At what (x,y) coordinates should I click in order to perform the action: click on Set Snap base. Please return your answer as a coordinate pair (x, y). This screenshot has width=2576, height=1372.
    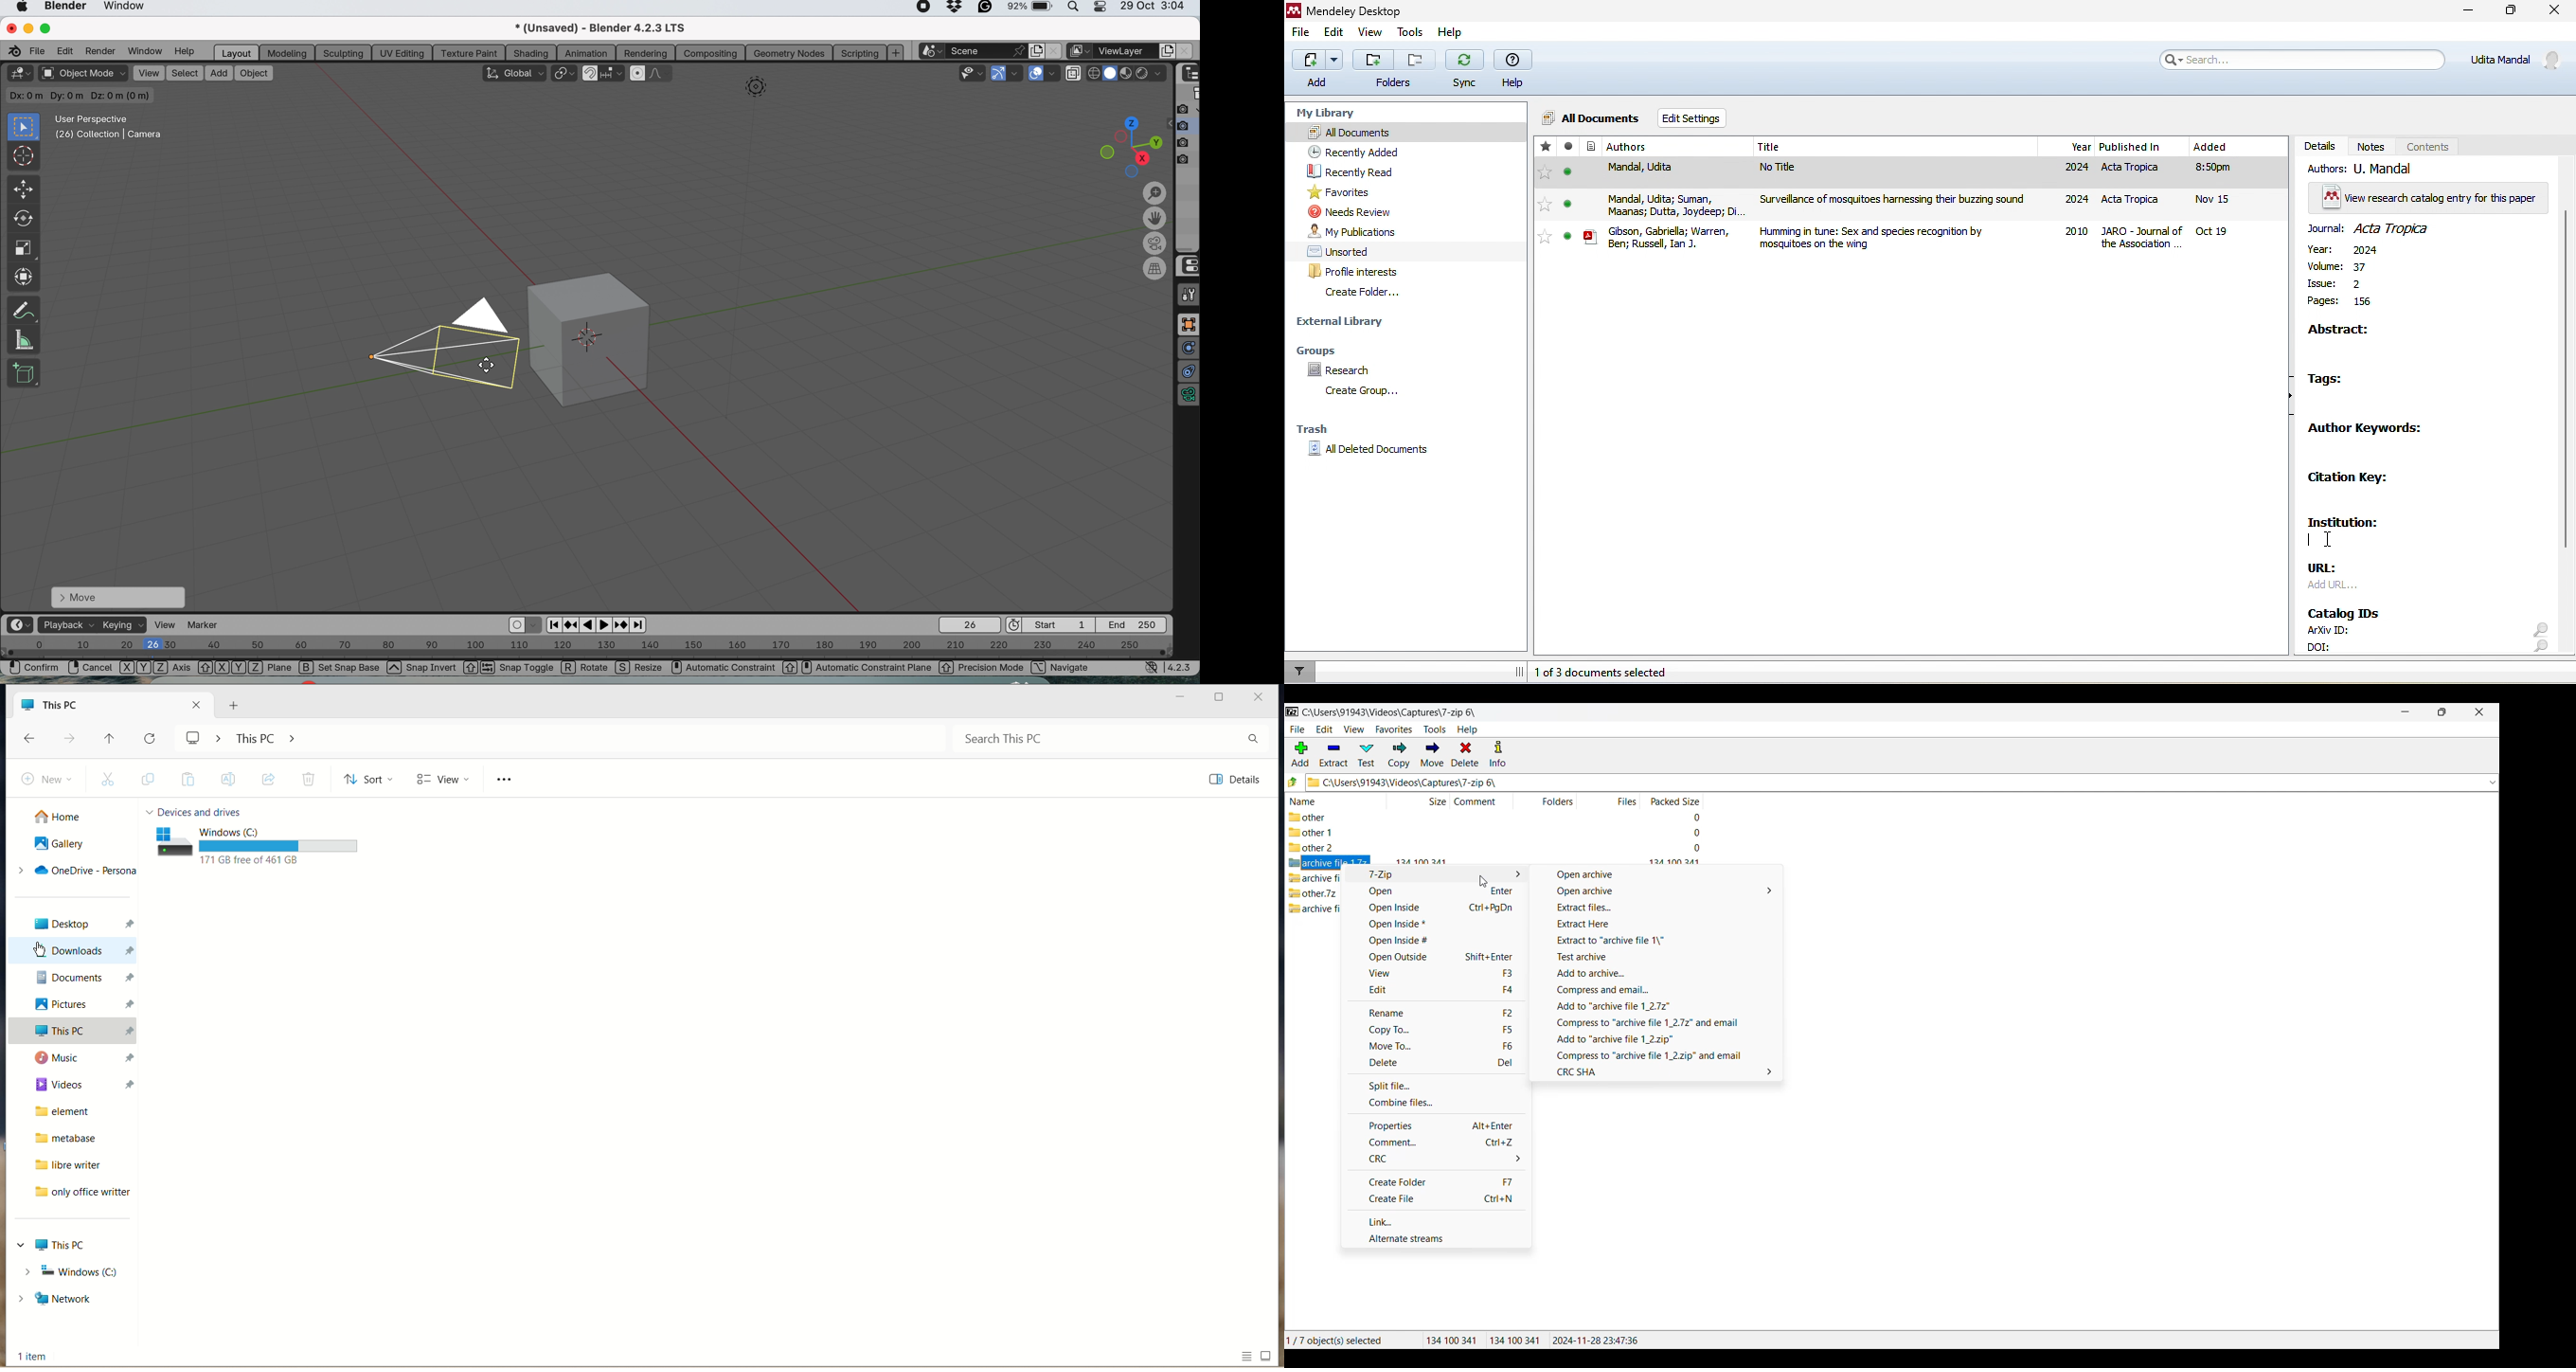
    Looking at the image, I should click on (351, 669).